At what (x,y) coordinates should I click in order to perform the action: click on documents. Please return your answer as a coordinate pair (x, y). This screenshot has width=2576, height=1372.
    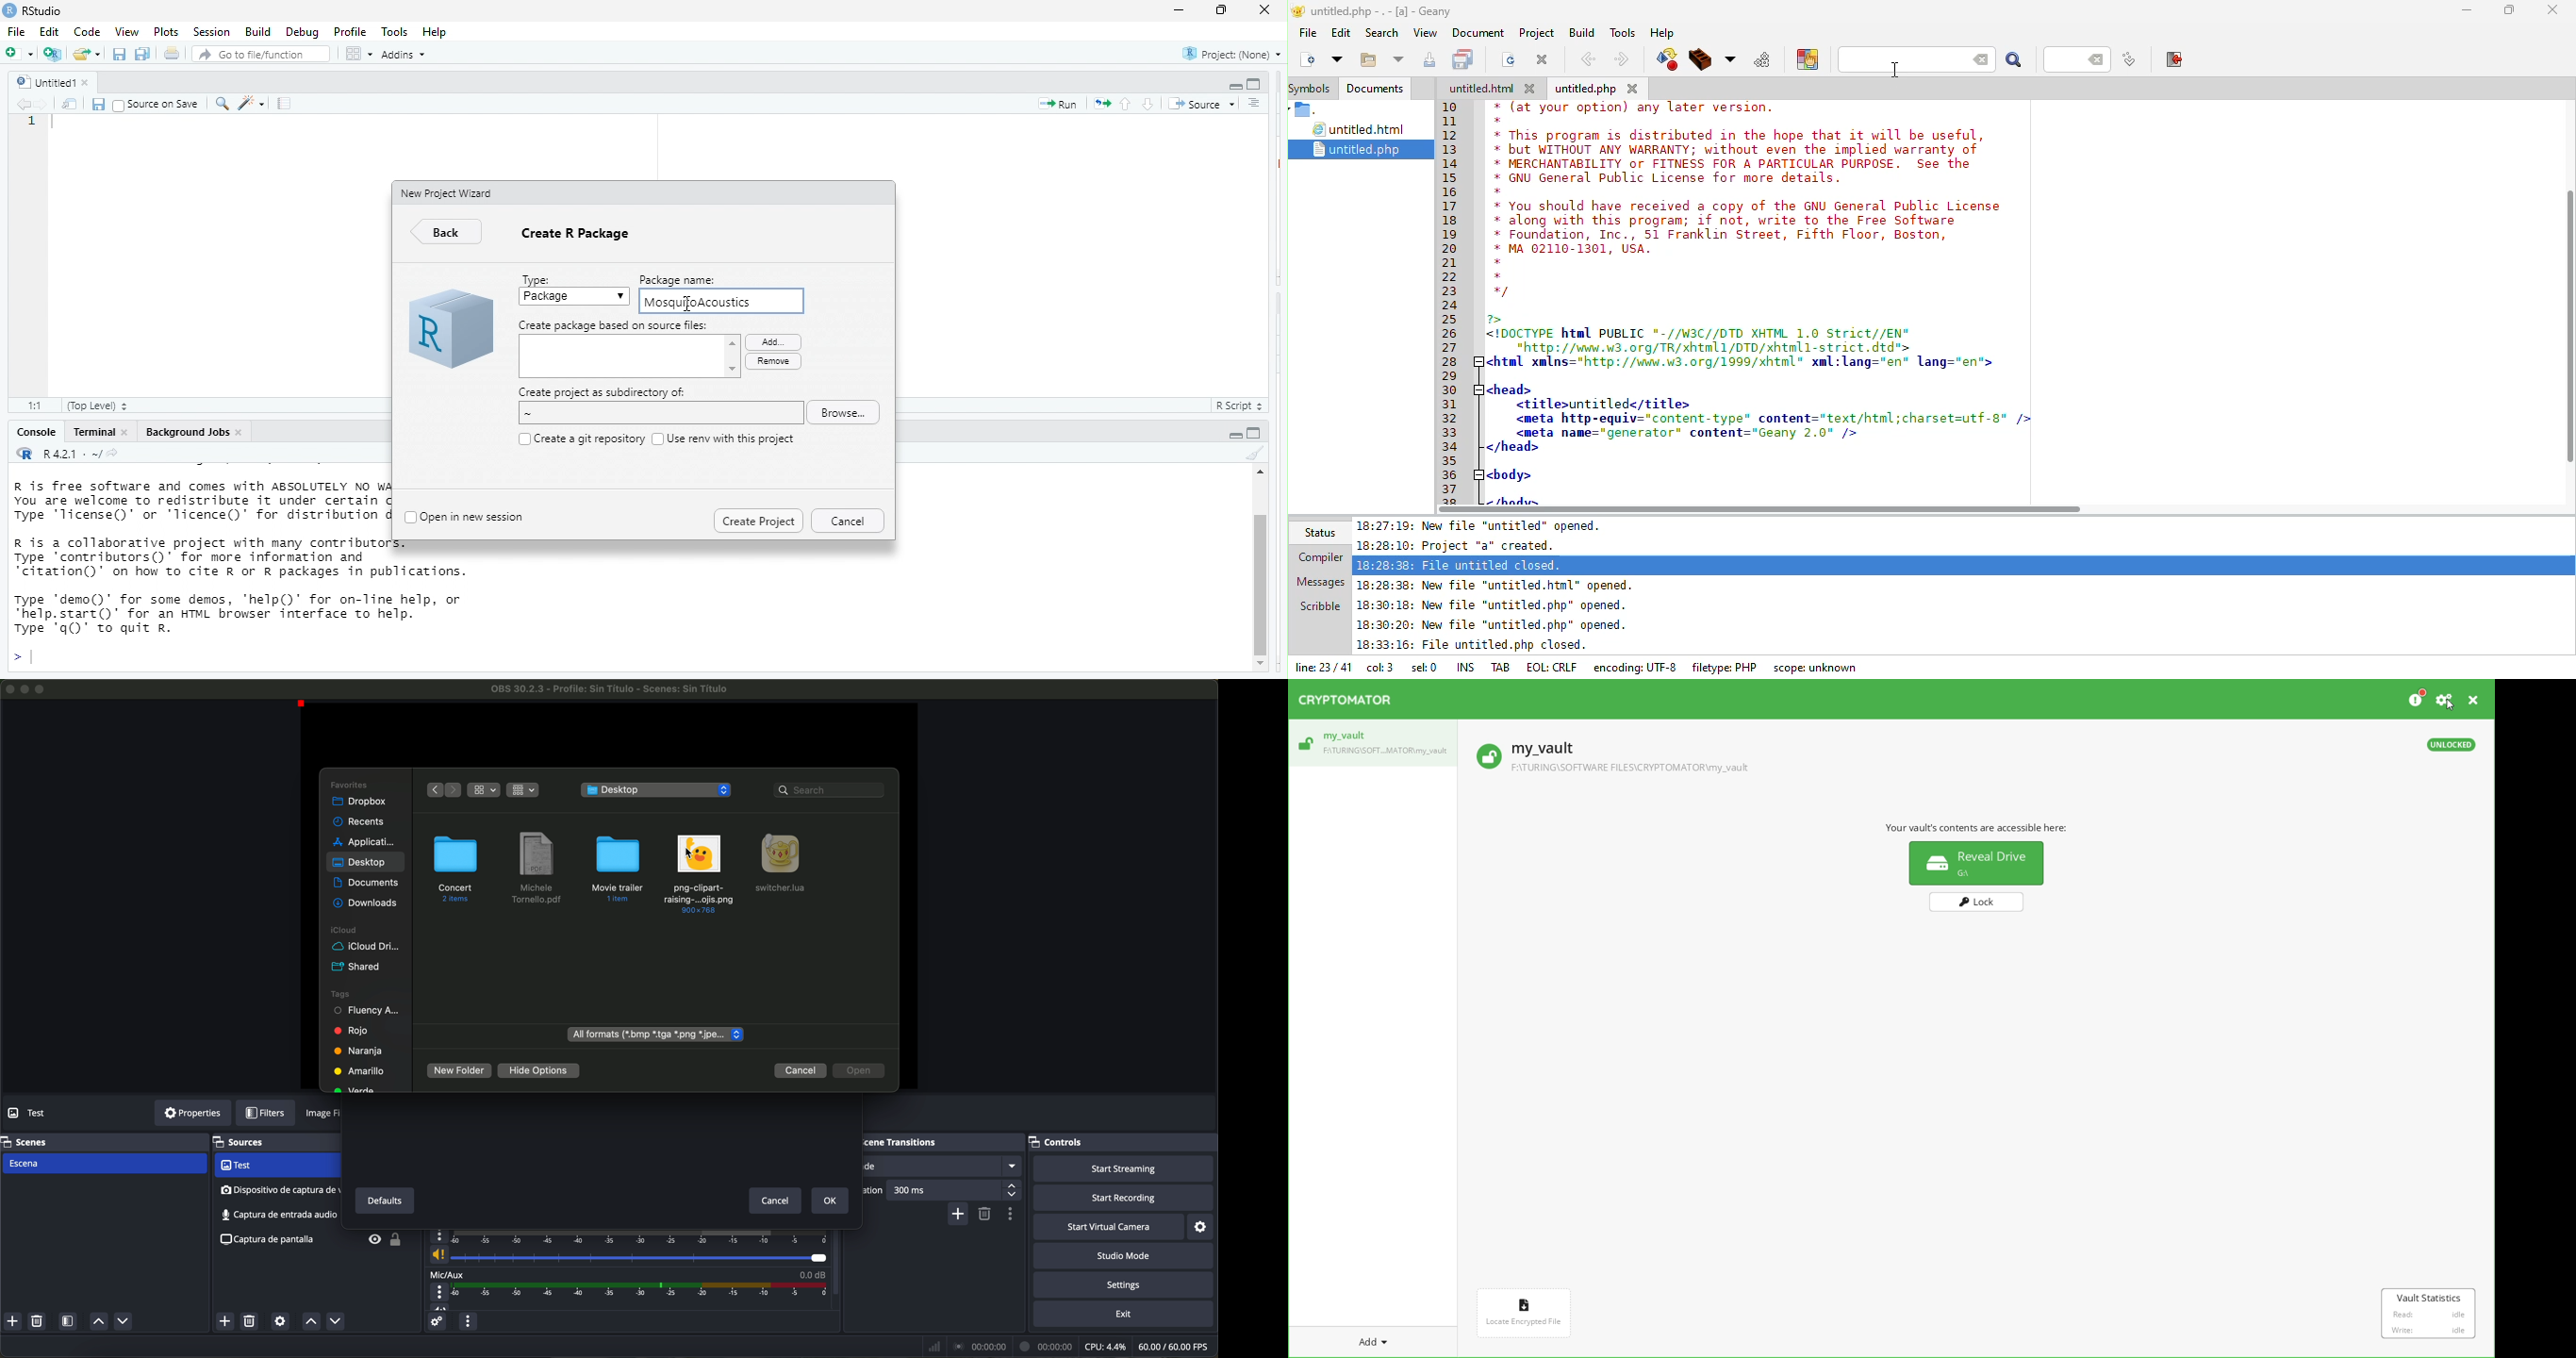
    Looking at the image, I should click on (367, 883).